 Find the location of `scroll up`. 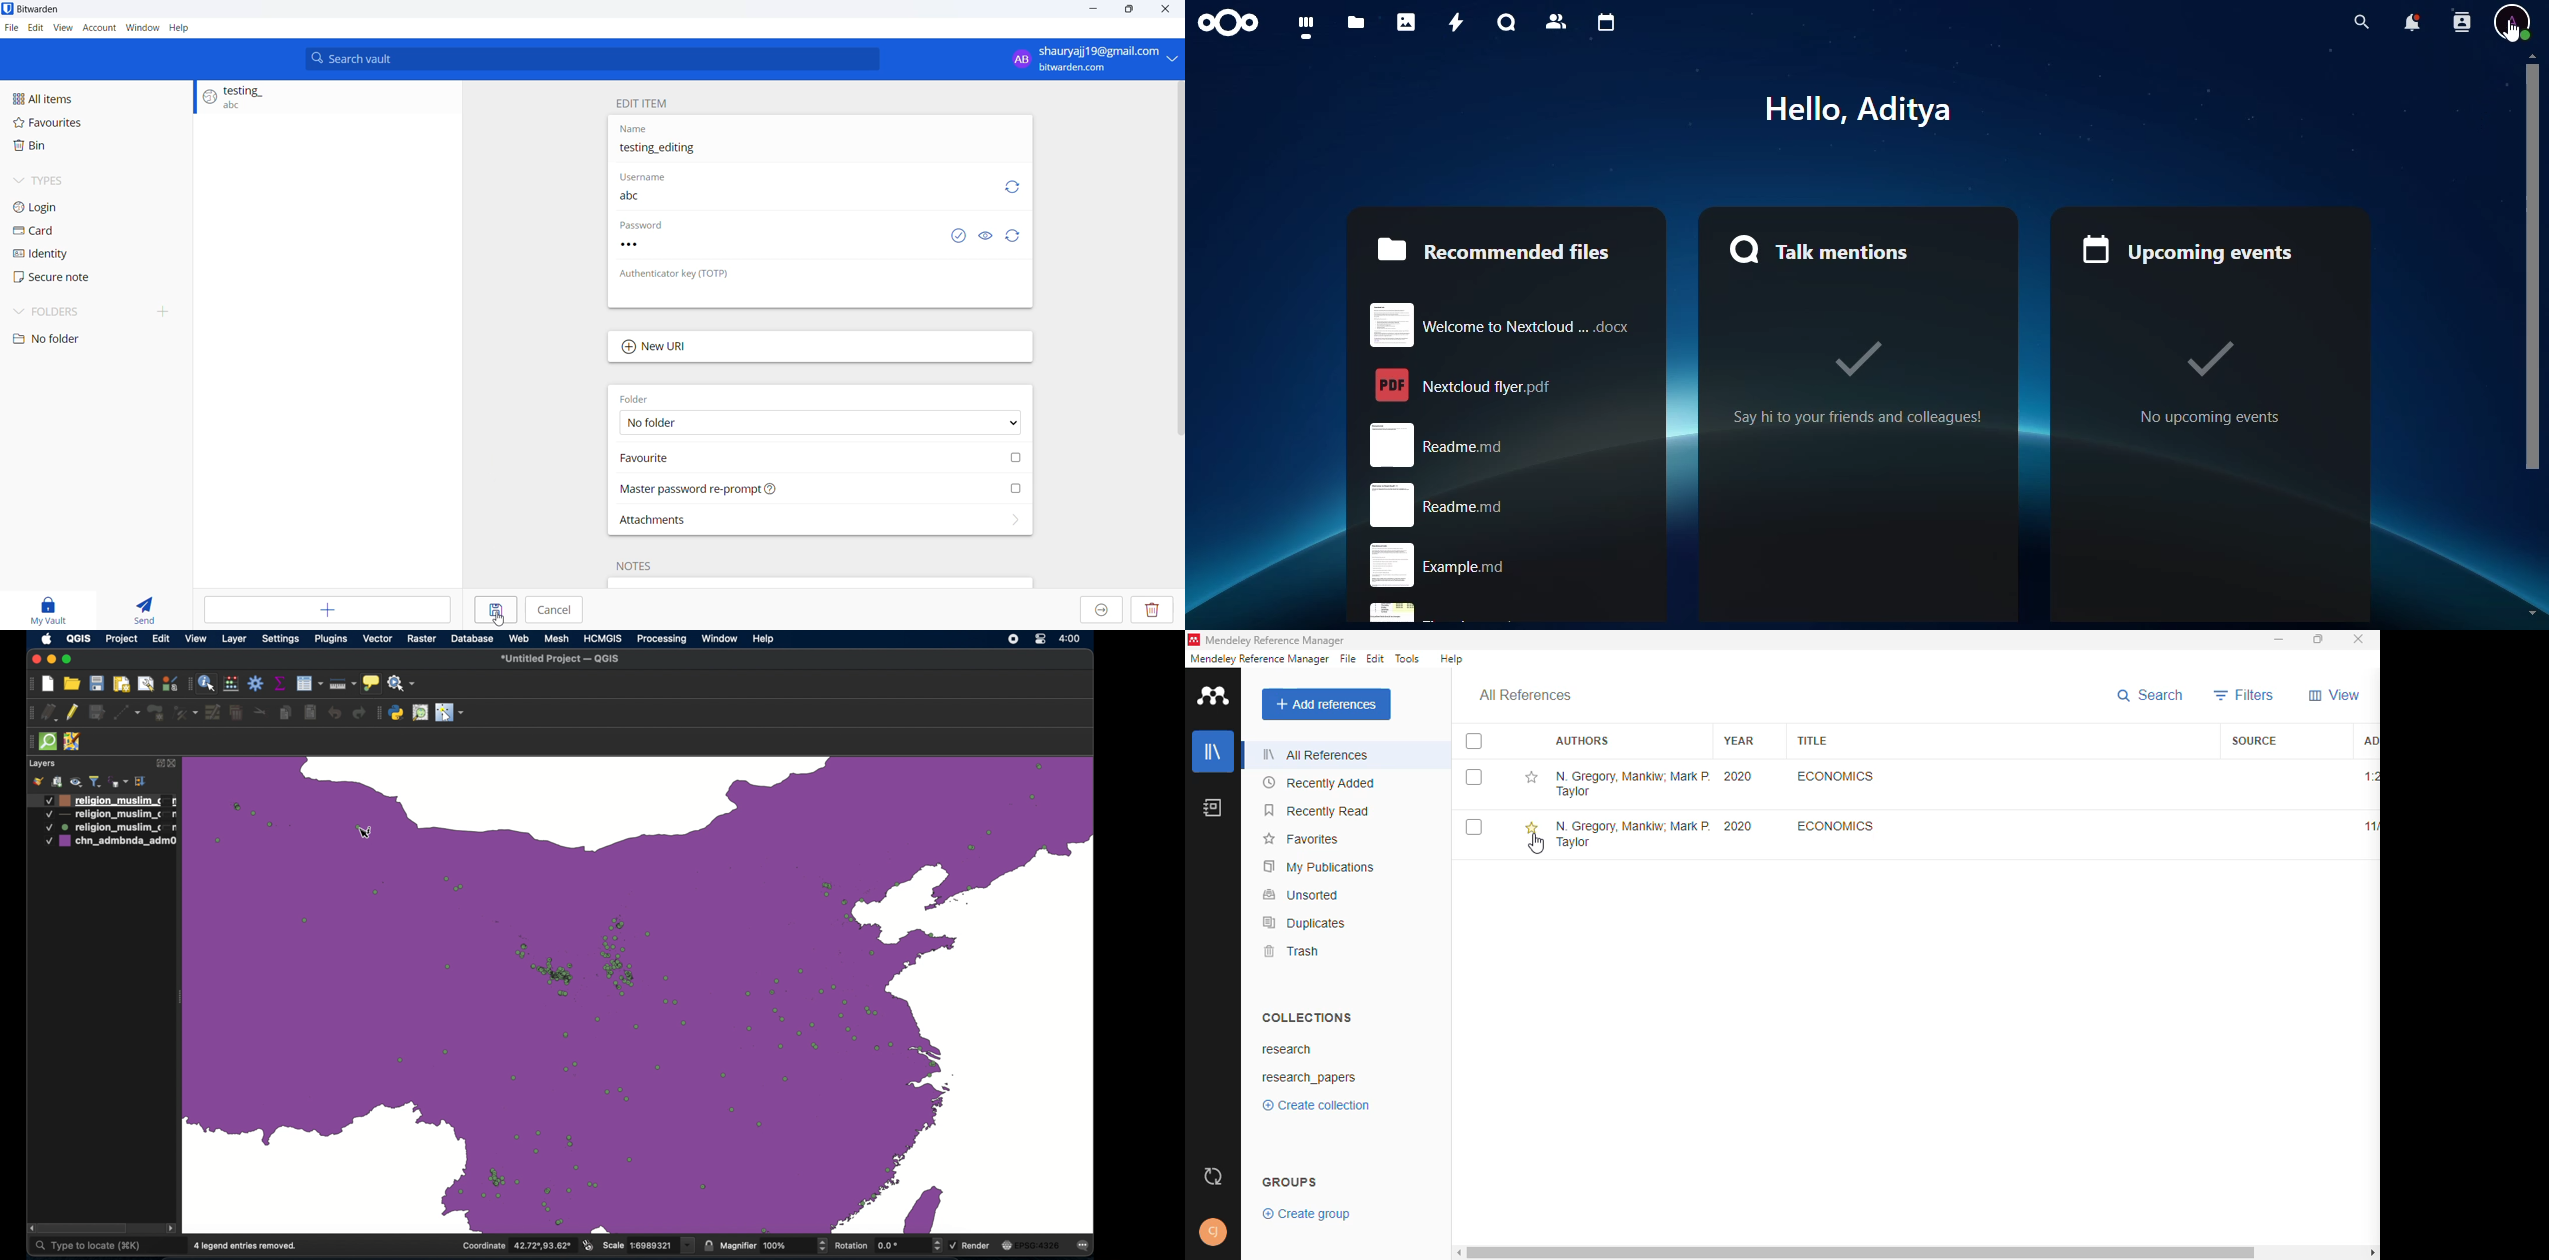

scroll up is located at coordinates (2531, 56).